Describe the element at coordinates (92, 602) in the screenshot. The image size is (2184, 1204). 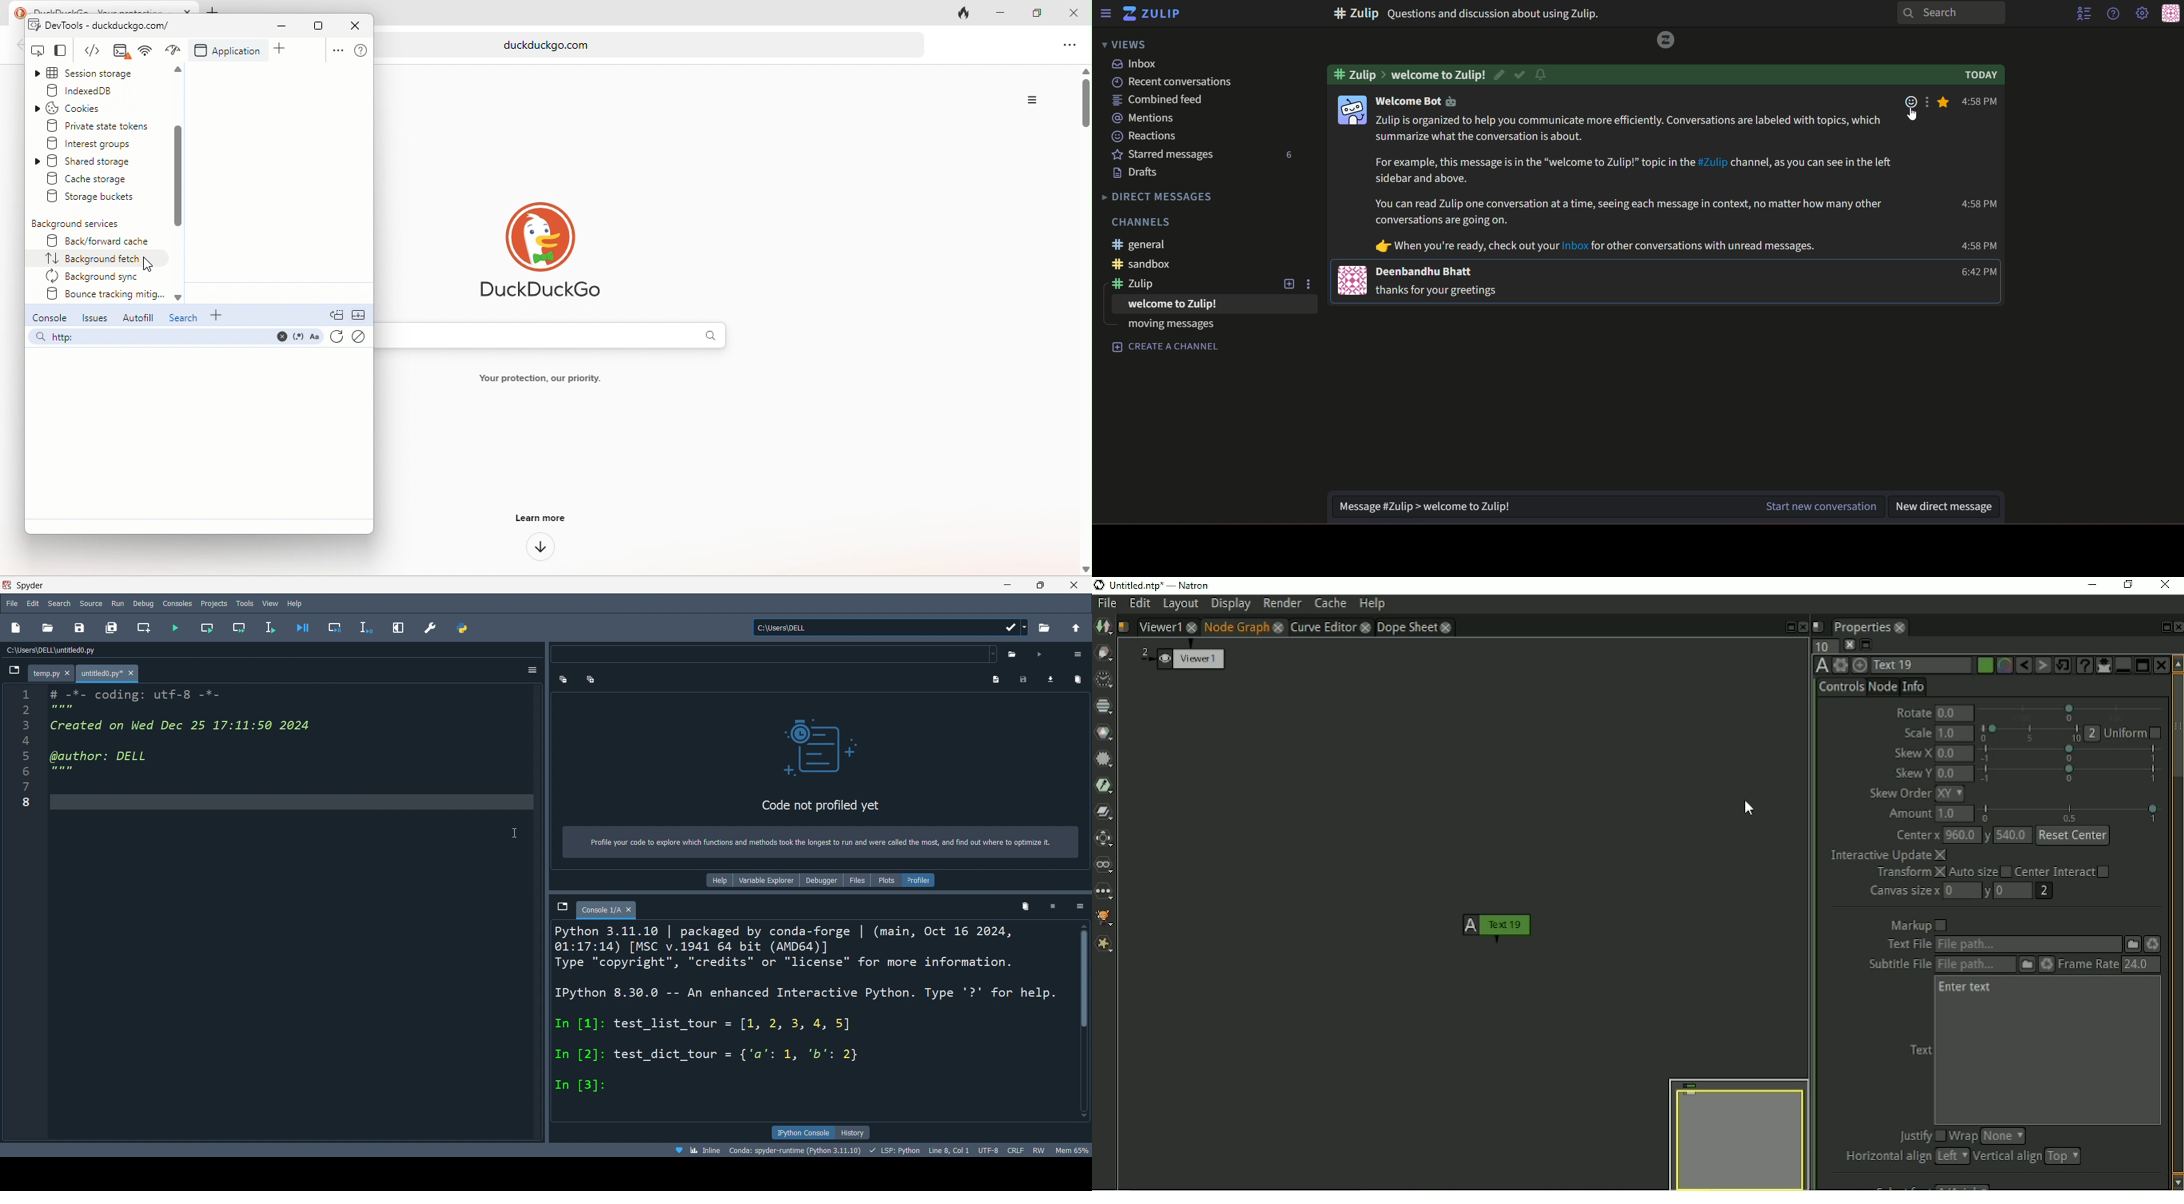
I see `source` at that location.